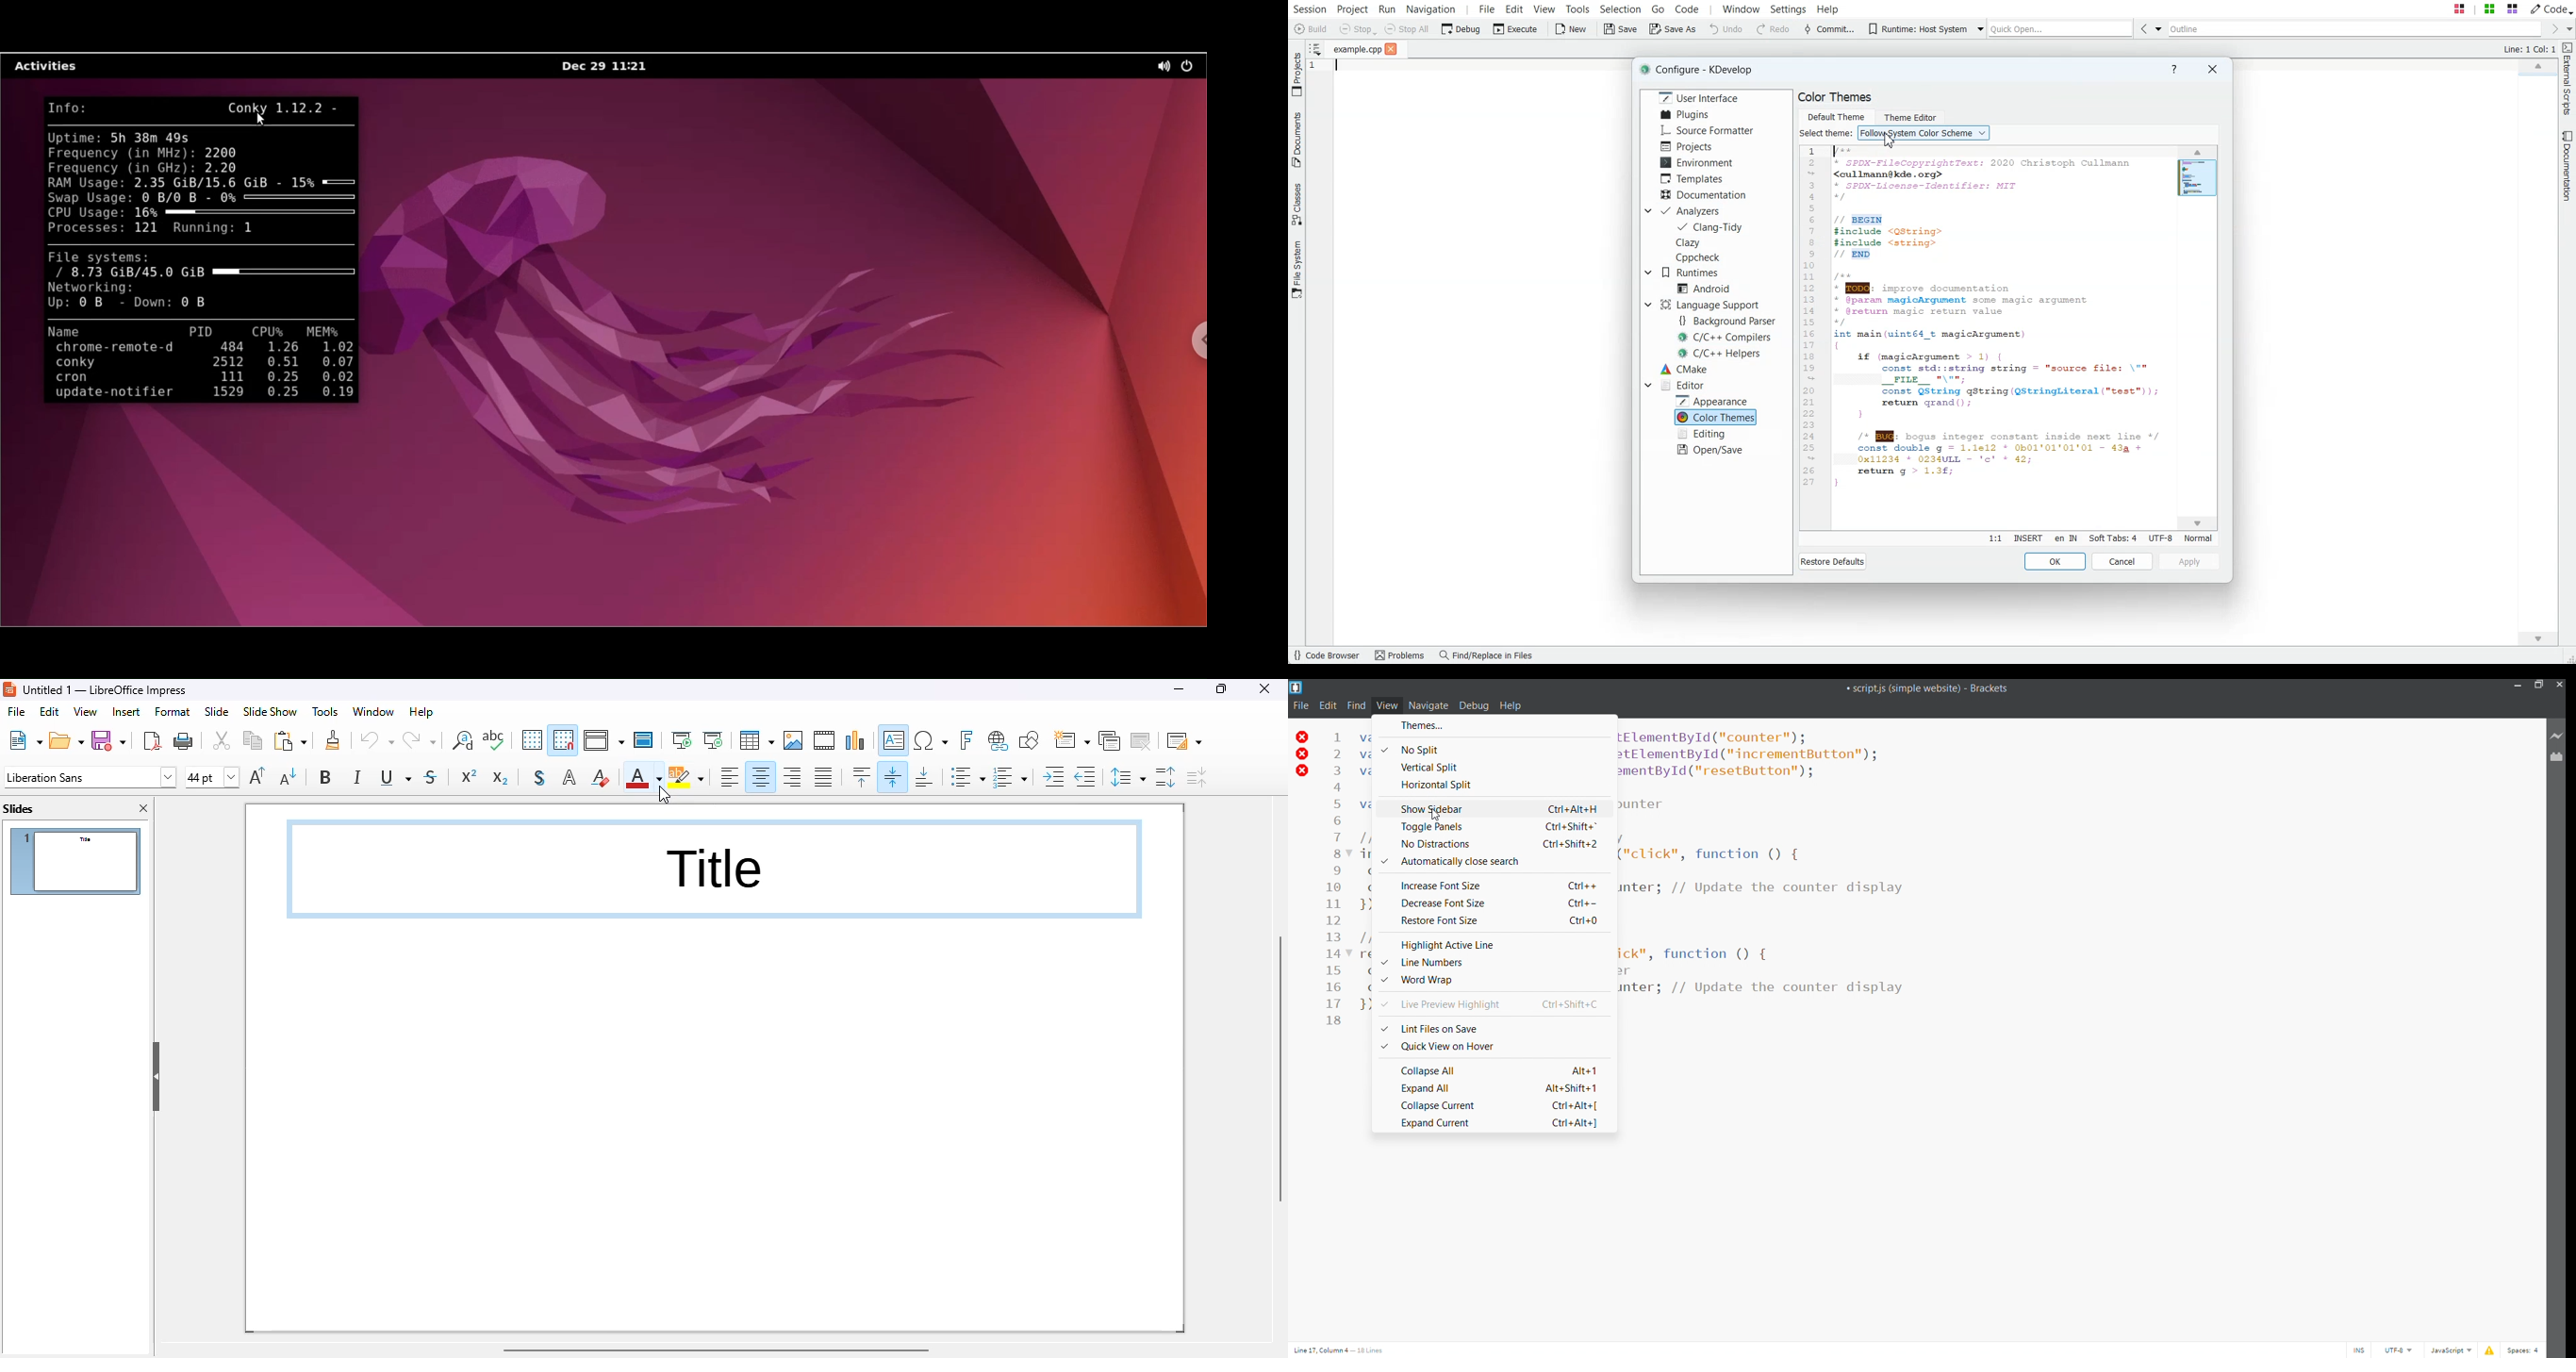 Image resolution: width=2576 pixels, height=1372 pixels. Describe the element at coordinates (1492, 945) in the screenshot. I see `highlight active line` at that location.